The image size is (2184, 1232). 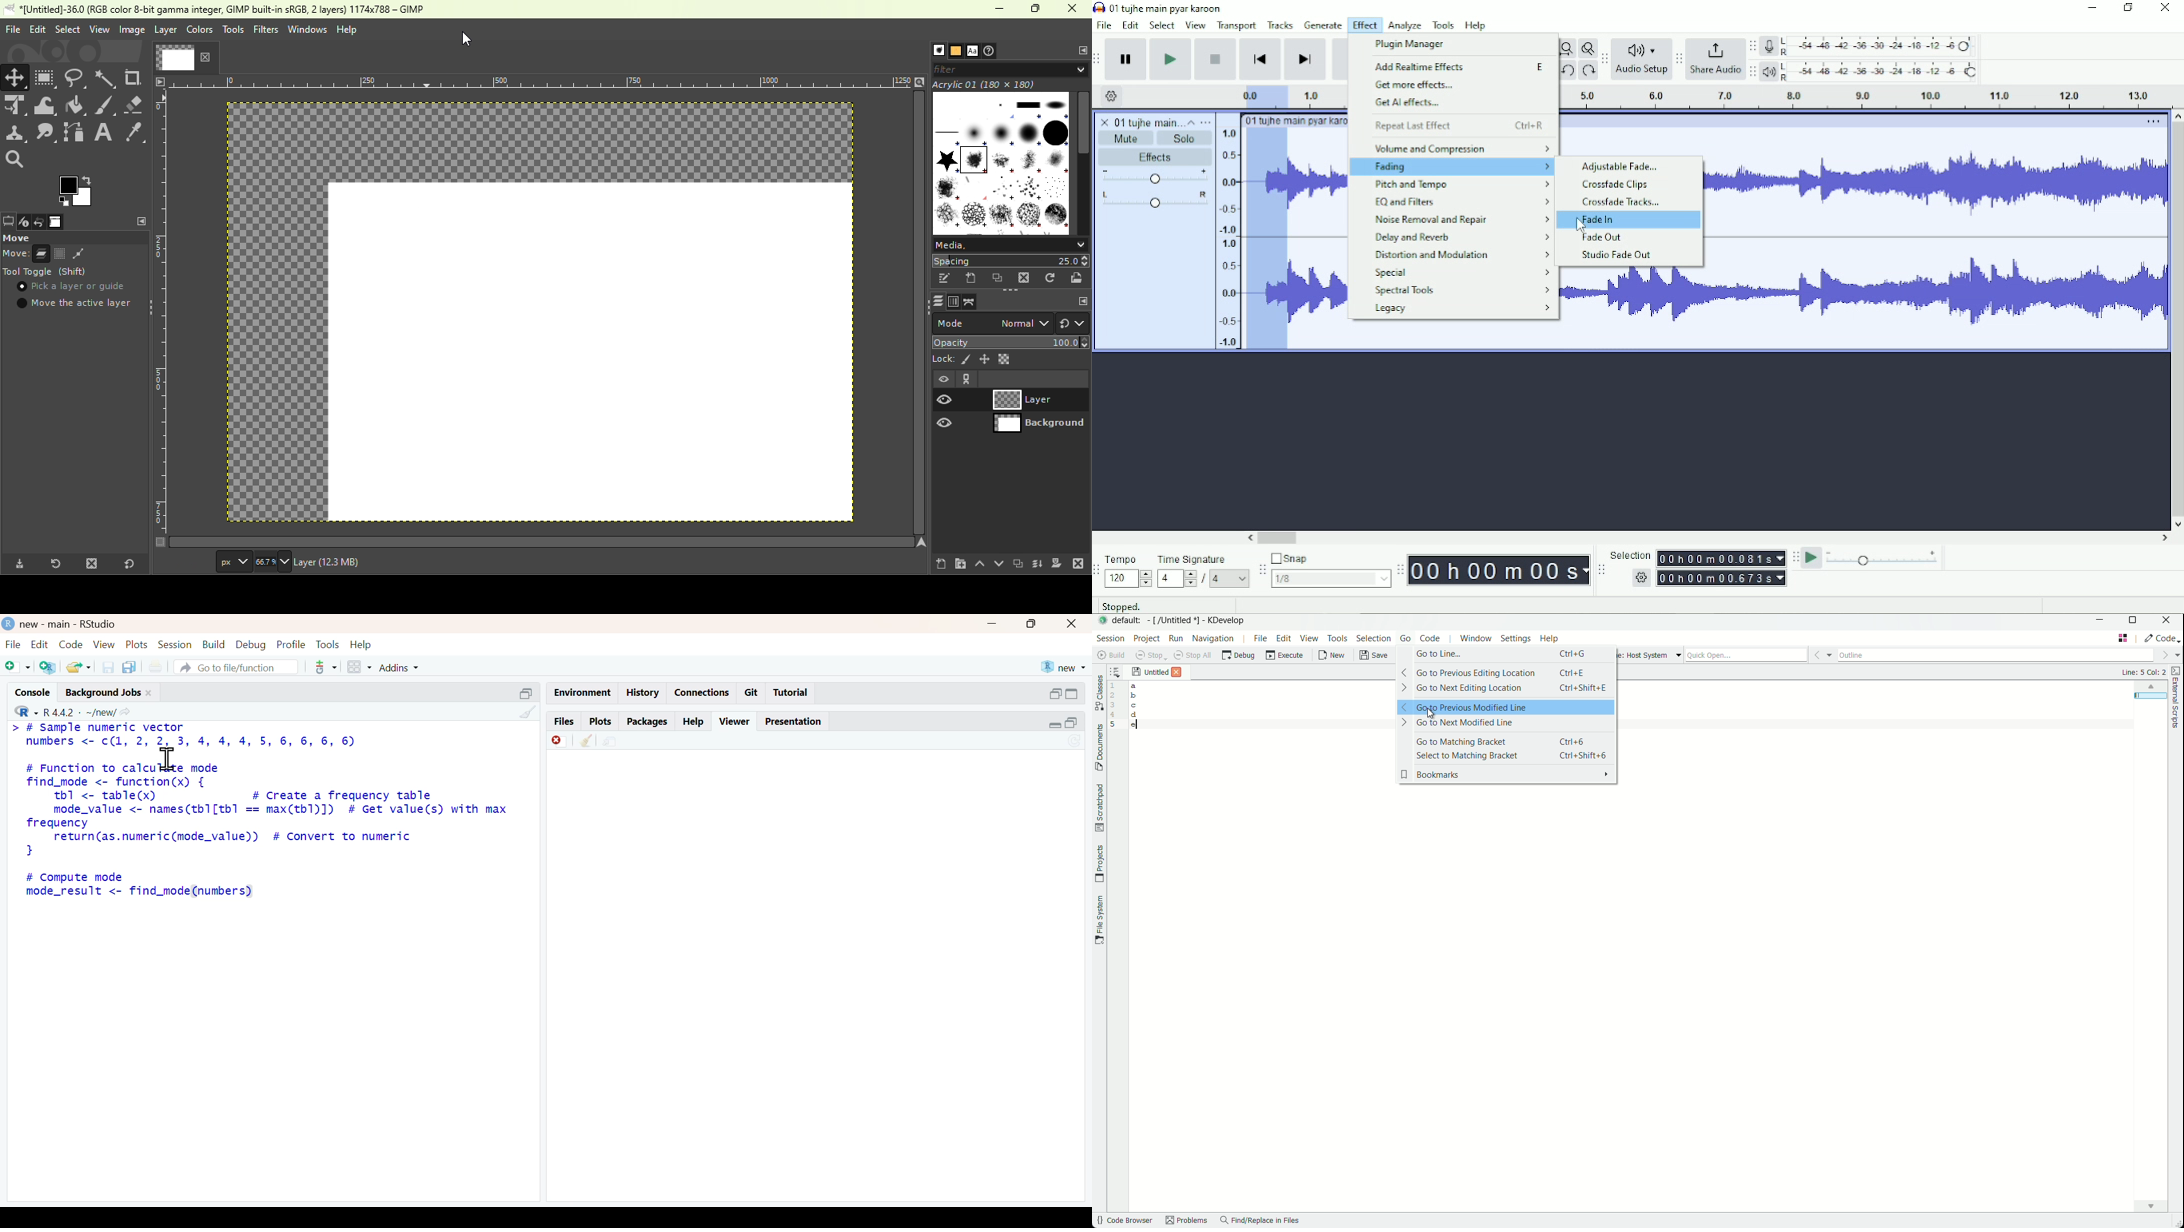 What do you see at coordinates (1017, 564) in the screenshot?
I see `Create a duplicate of the layer and add it to the image` at bounding box center [1017, 564].